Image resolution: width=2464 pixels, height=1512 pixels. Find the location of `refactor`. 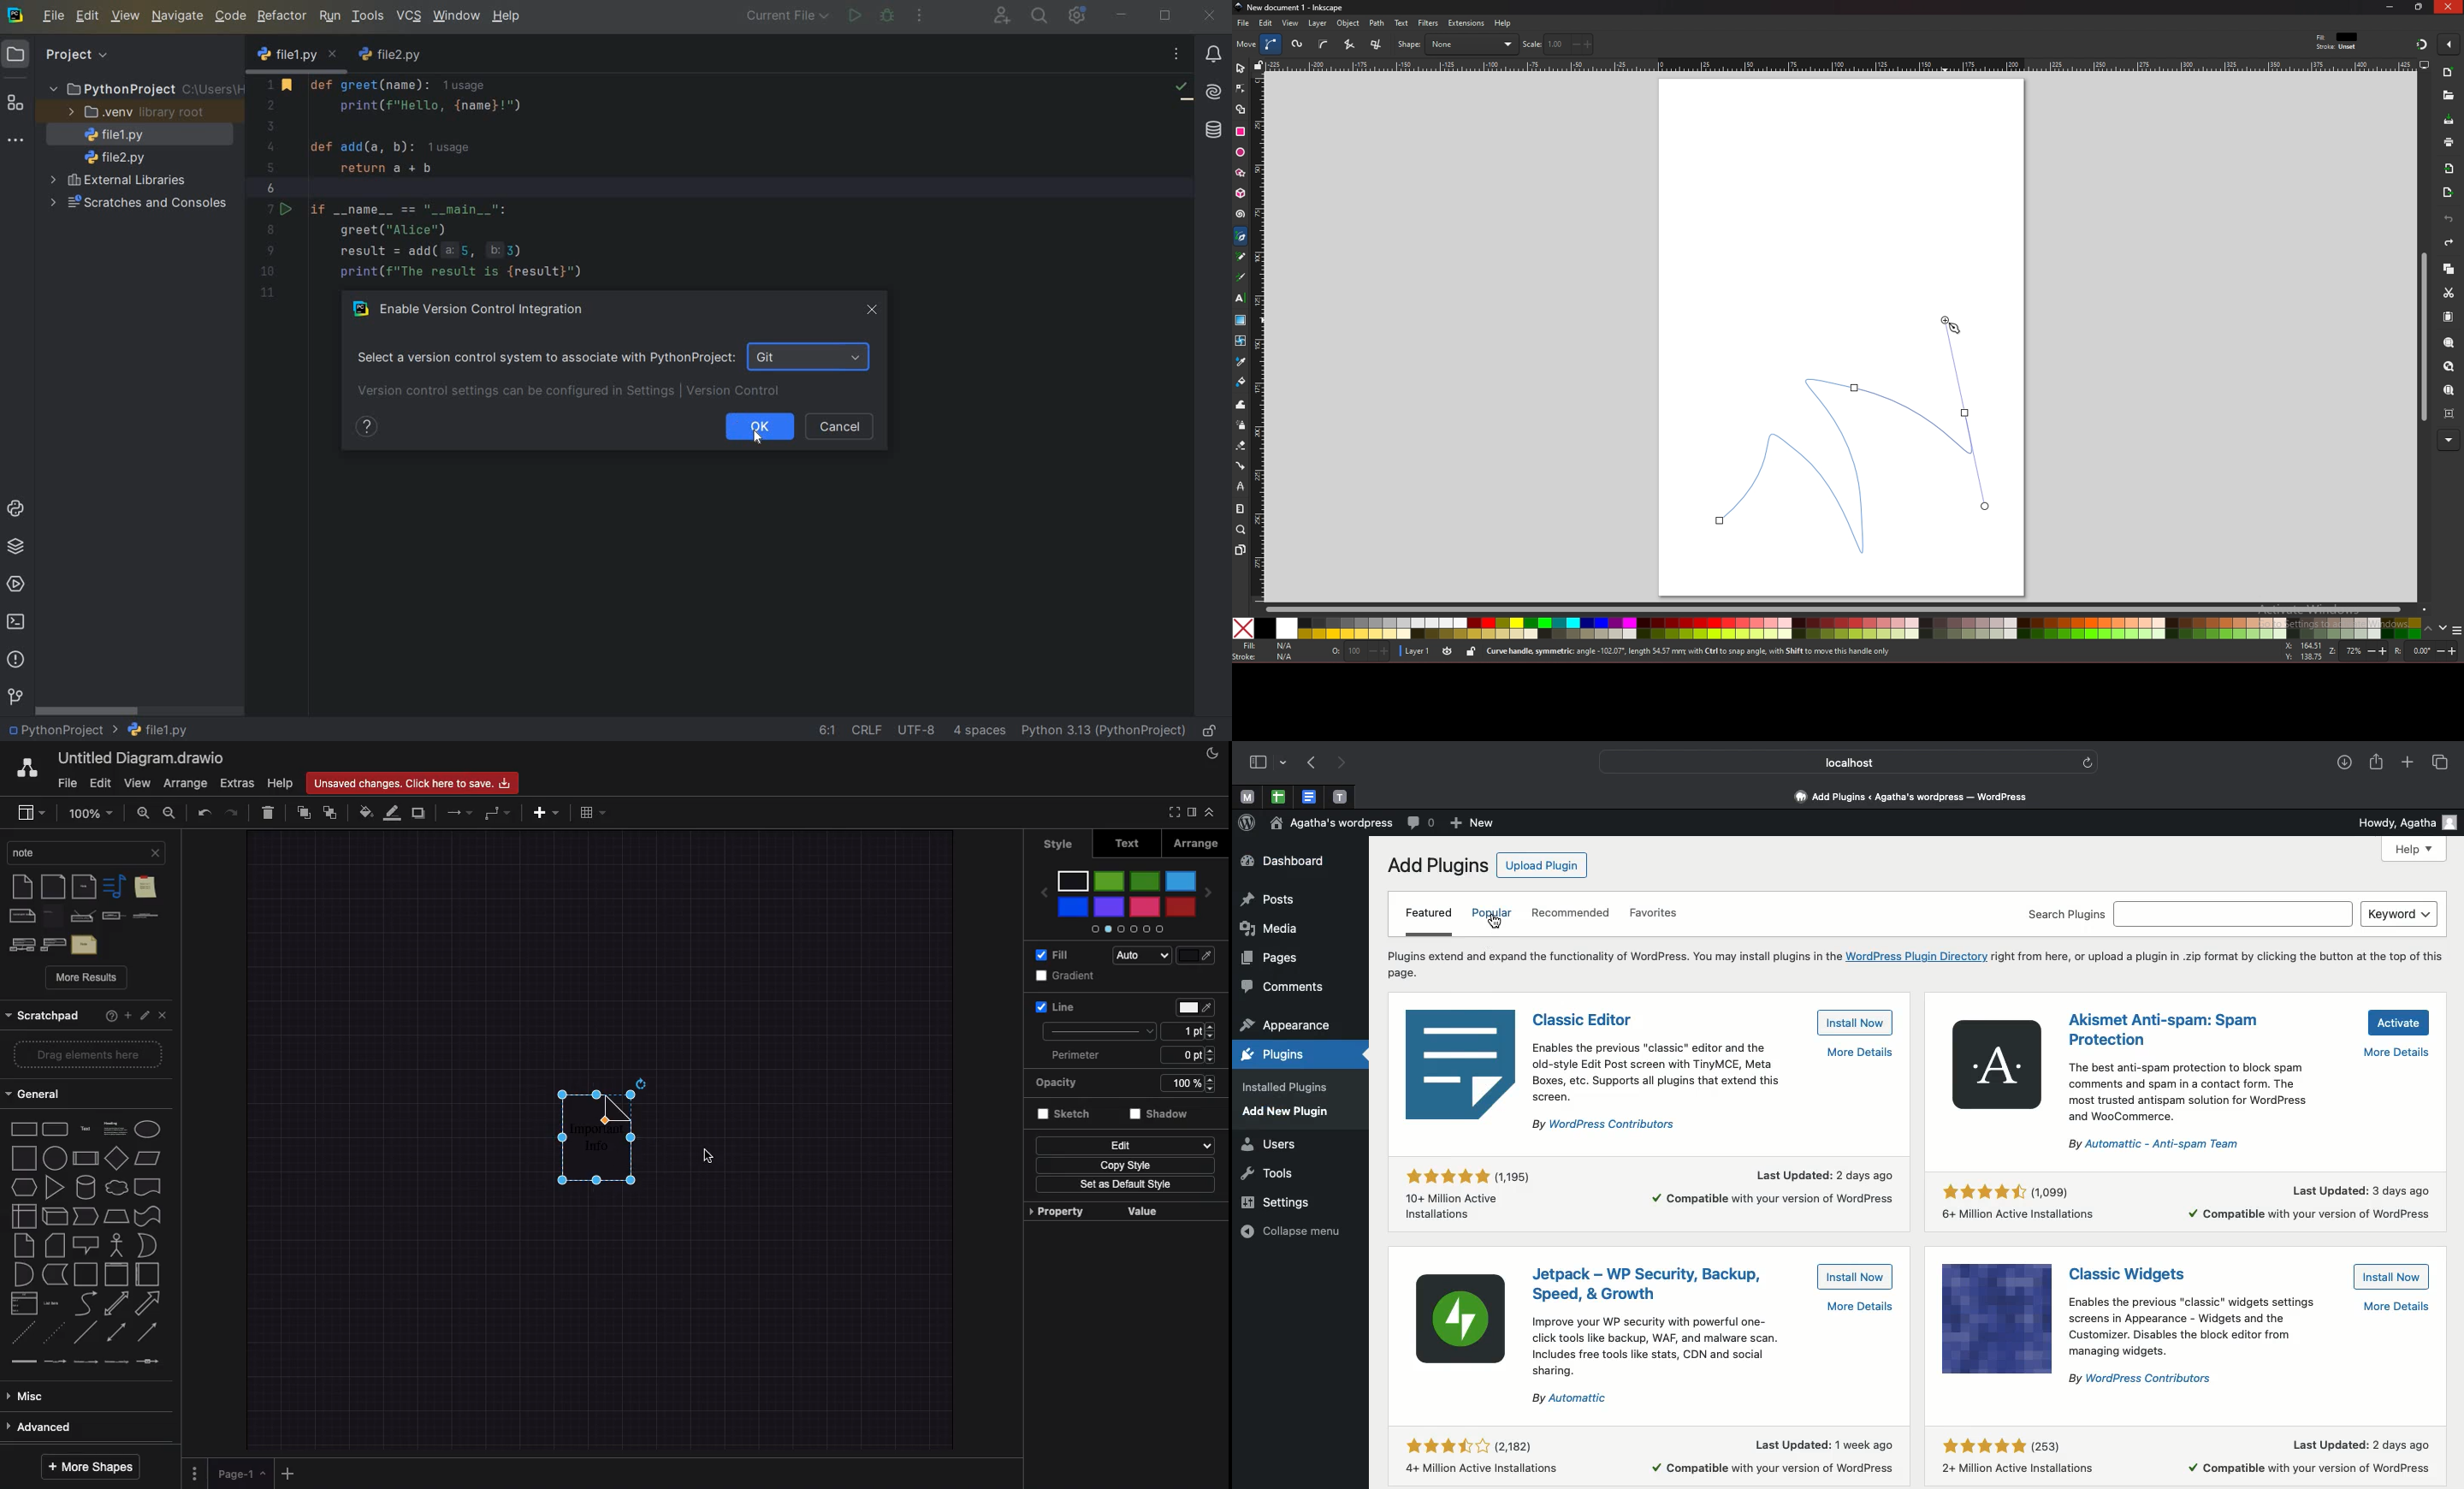

refactor is located at coordinates (282, 17).